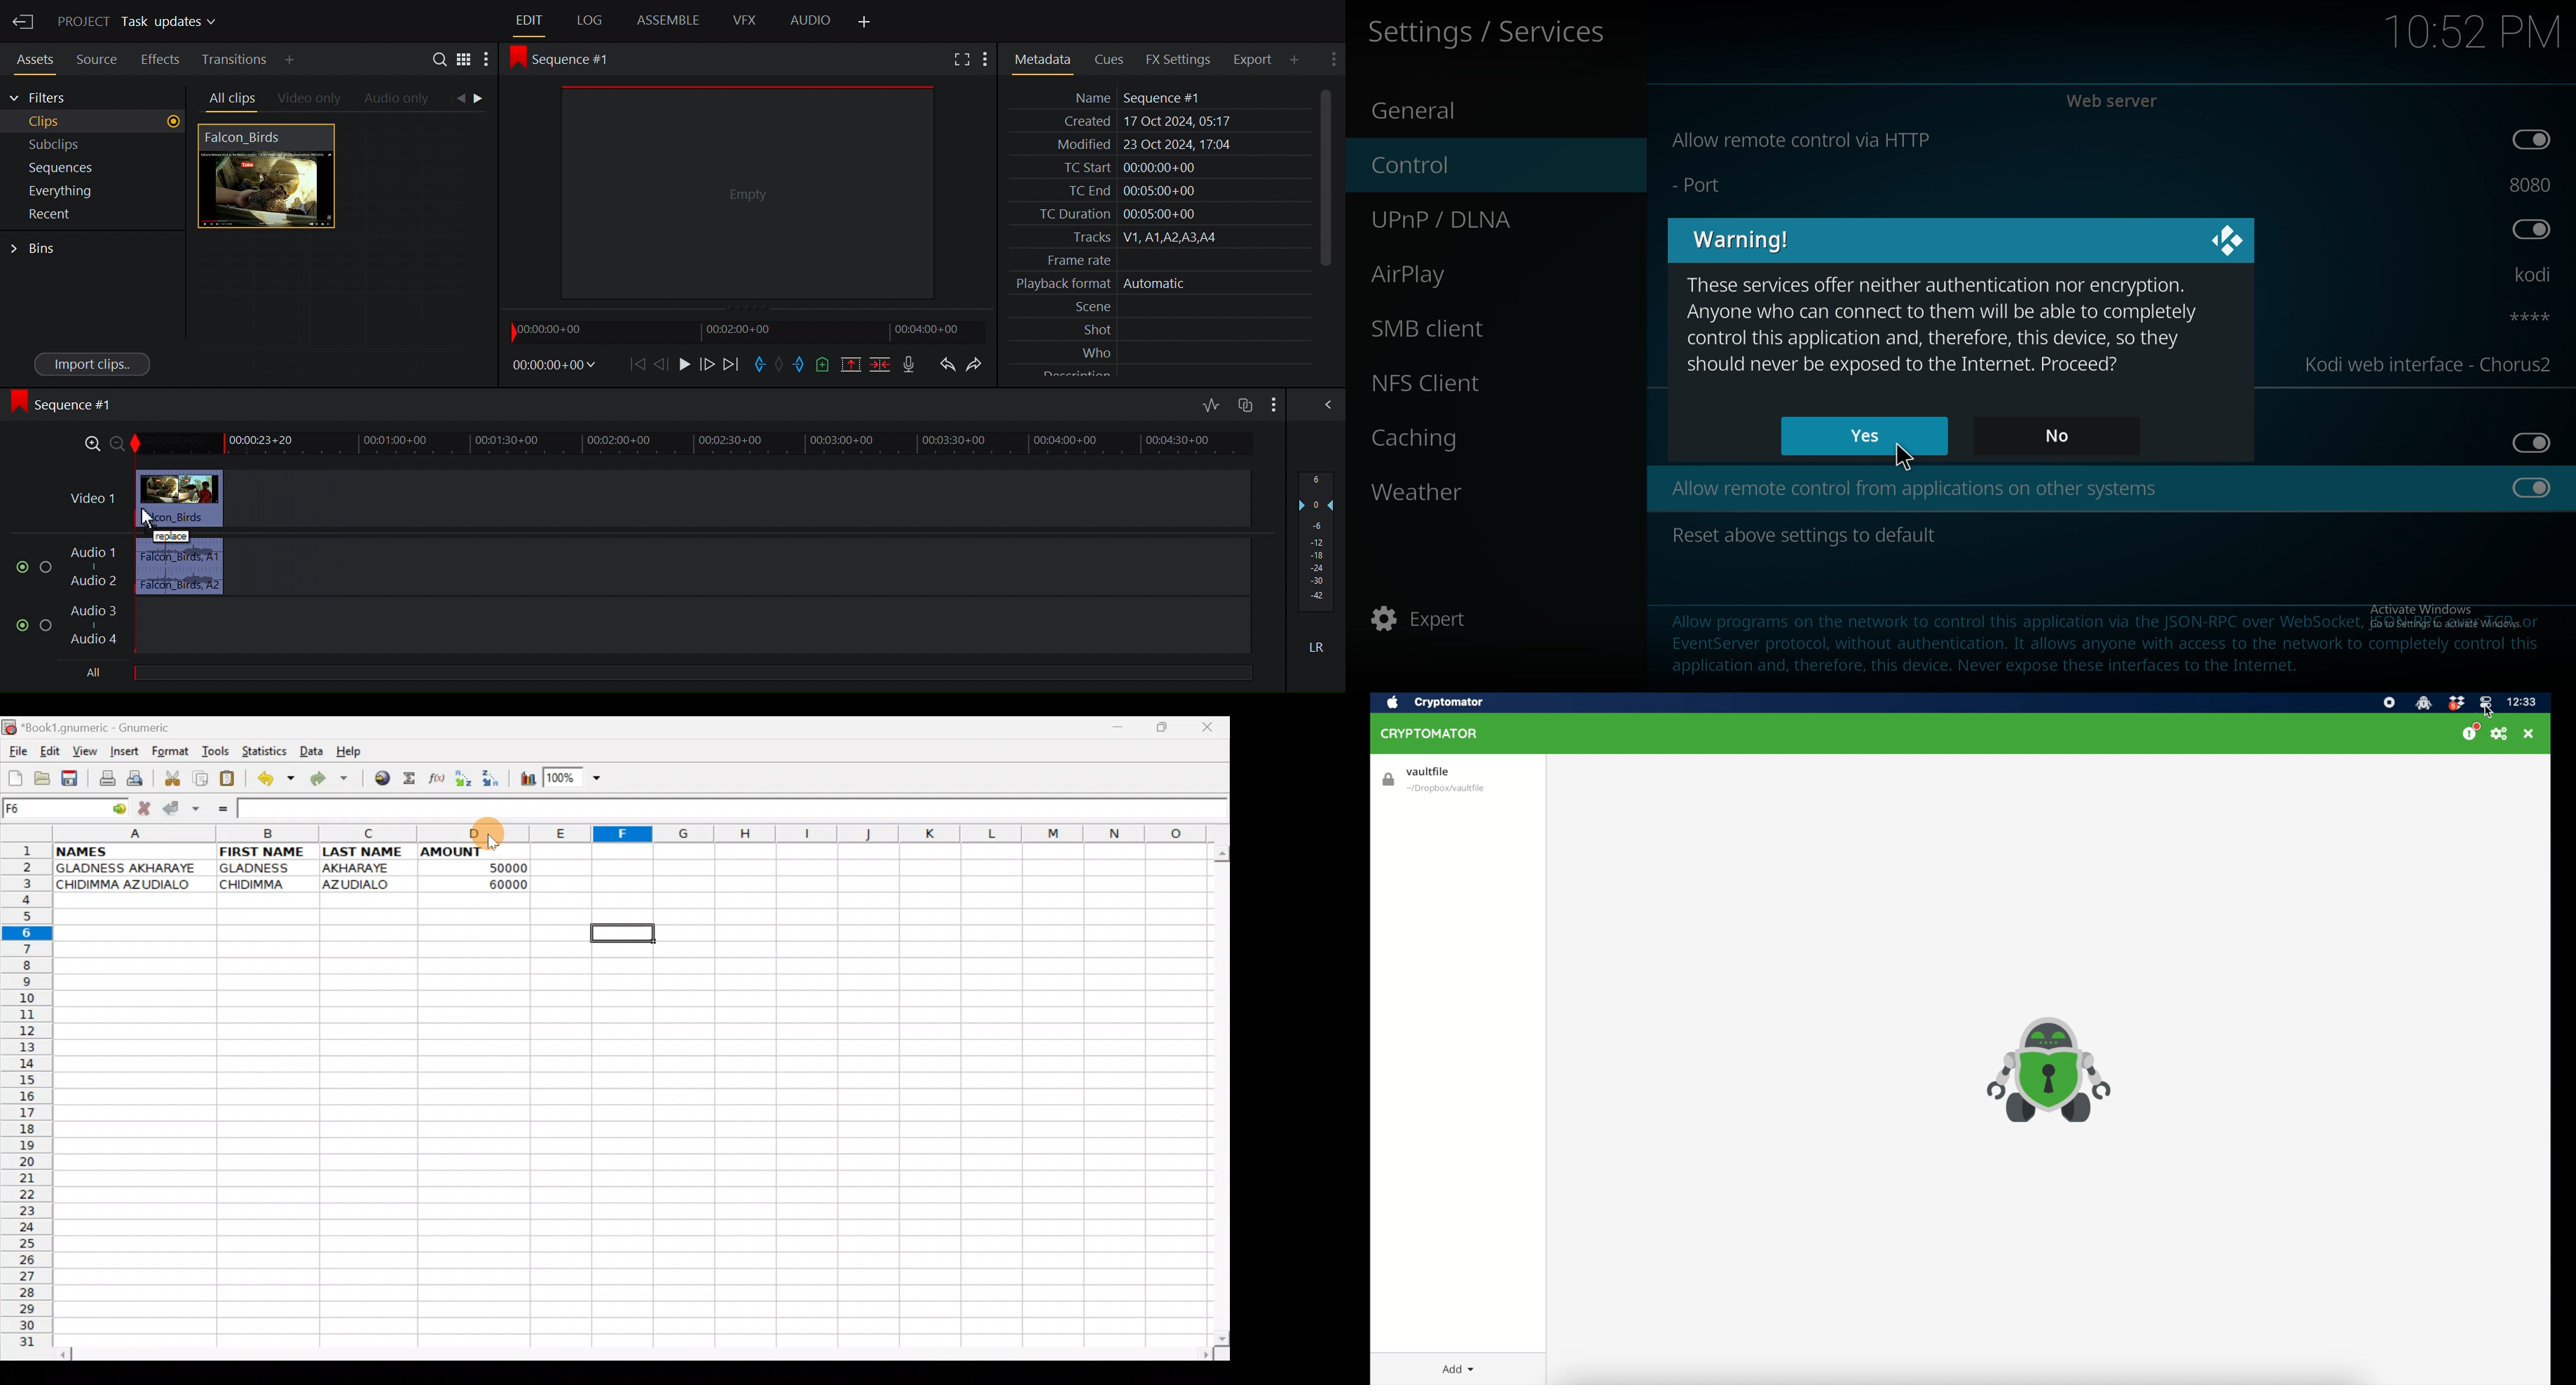  What do you see at coordinates (260, 885) in the screenshot?
I see `CHIDIMMA` at bounding box center [260, 885].